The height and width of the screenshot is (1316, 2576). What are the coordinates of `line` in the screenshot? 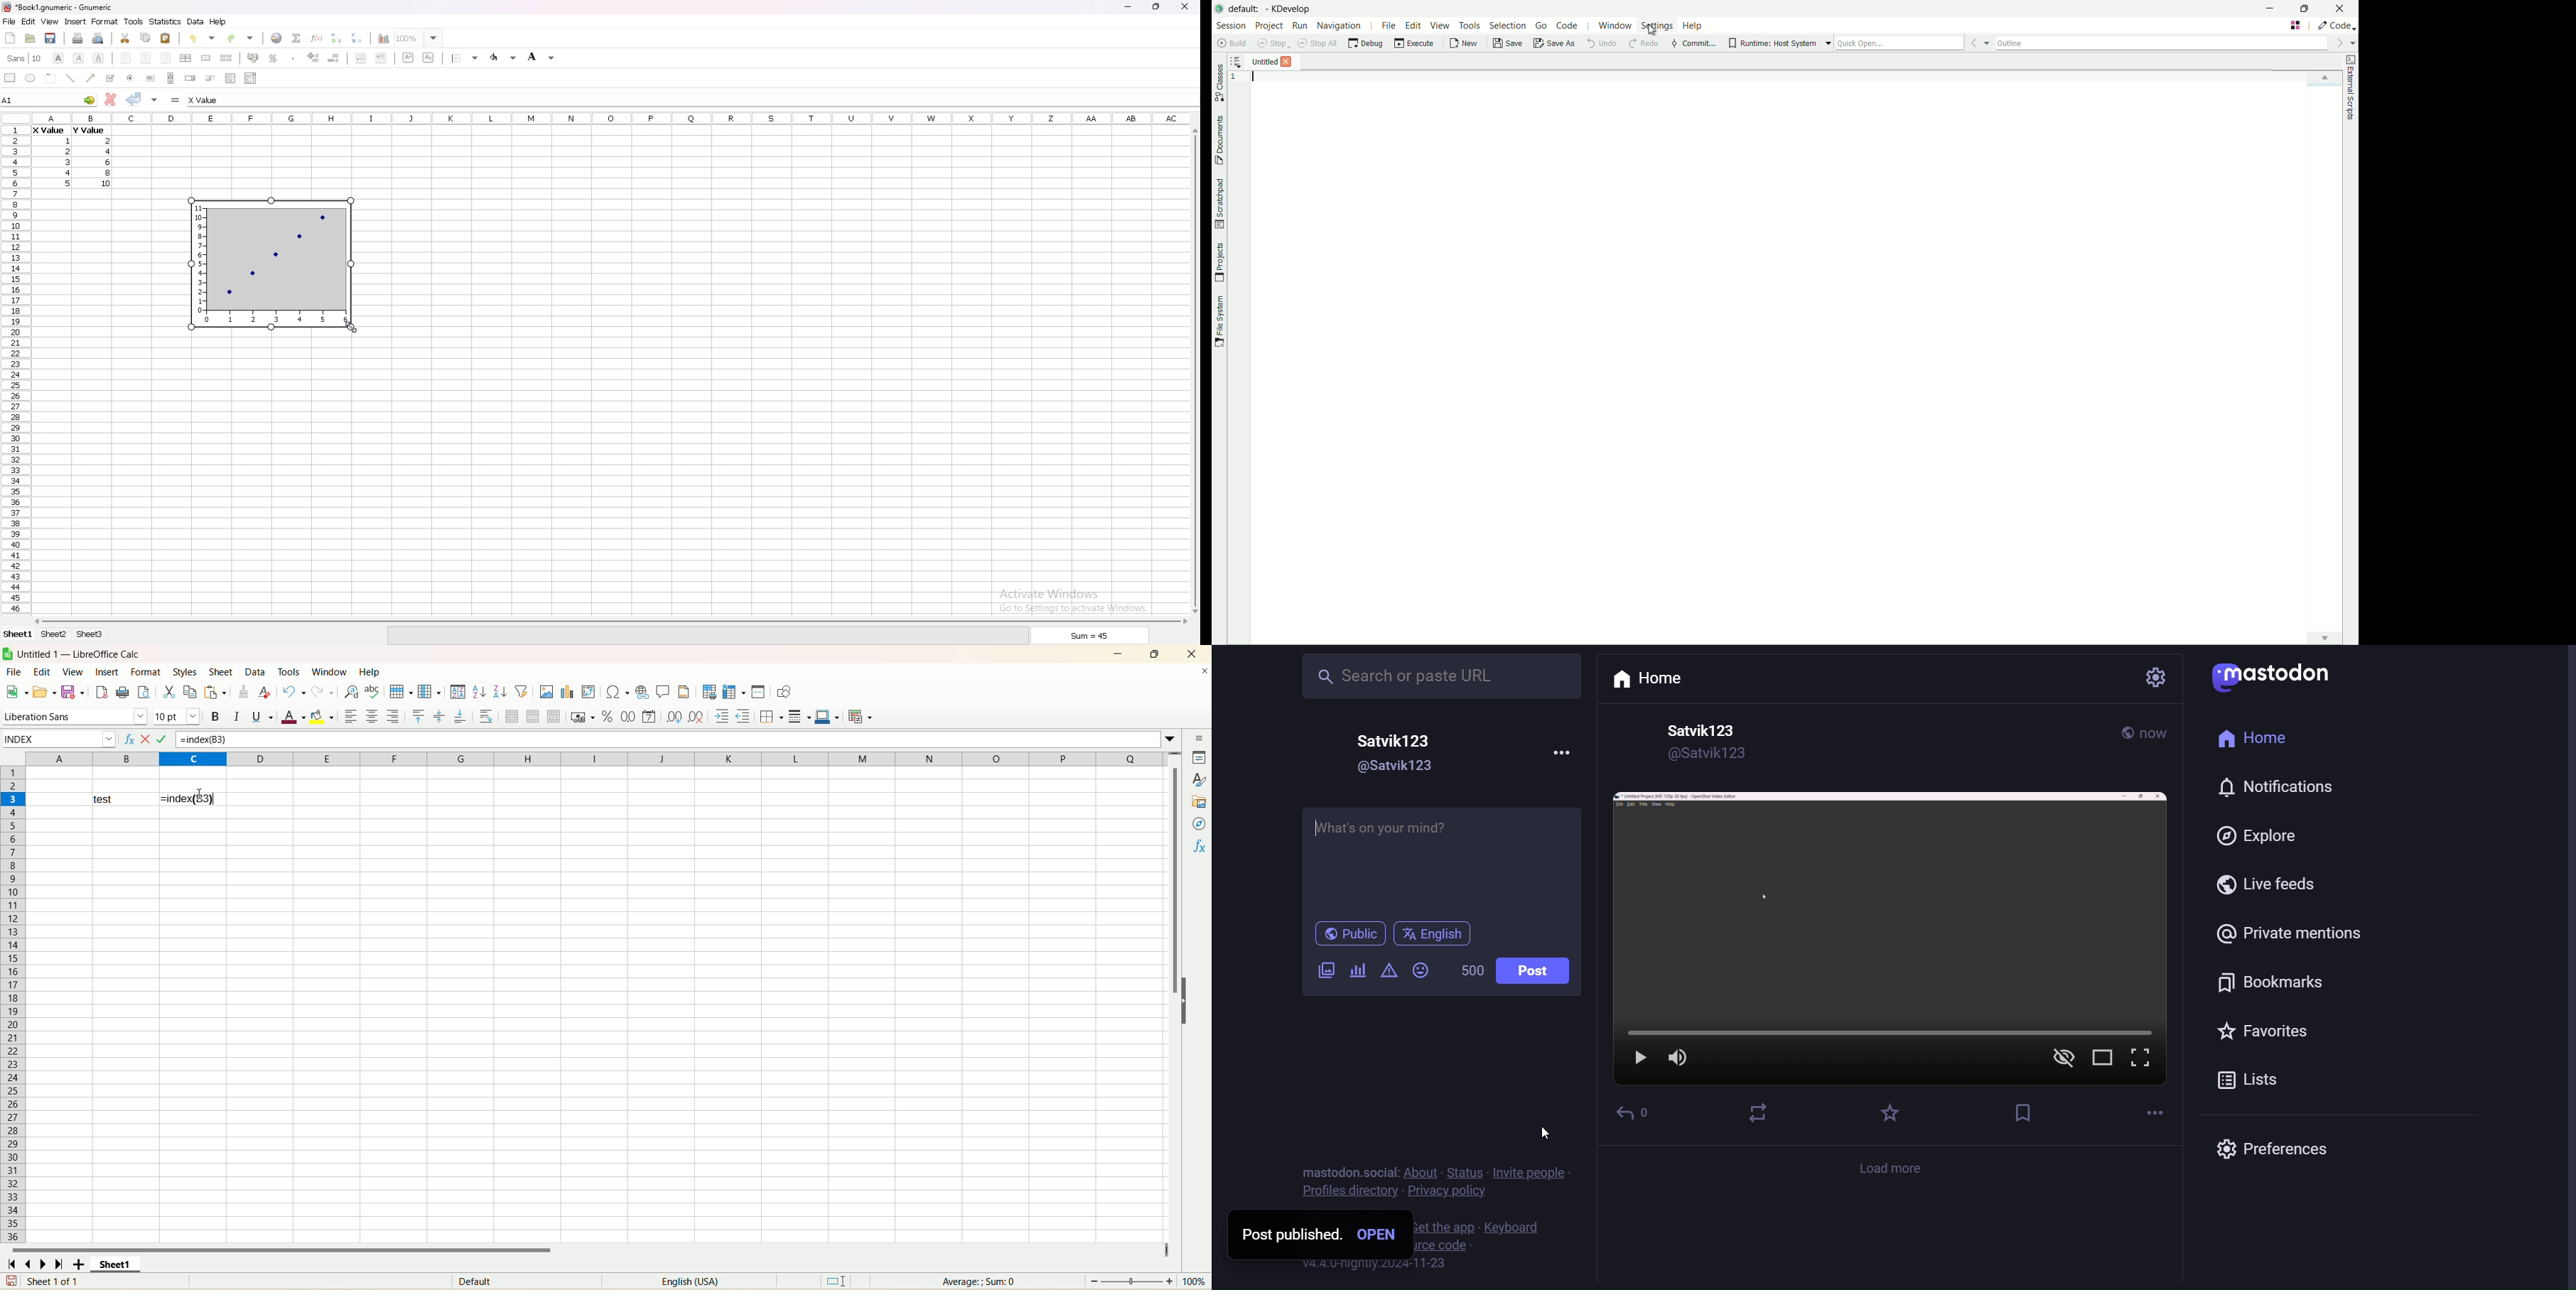 It's located at (70, 78).